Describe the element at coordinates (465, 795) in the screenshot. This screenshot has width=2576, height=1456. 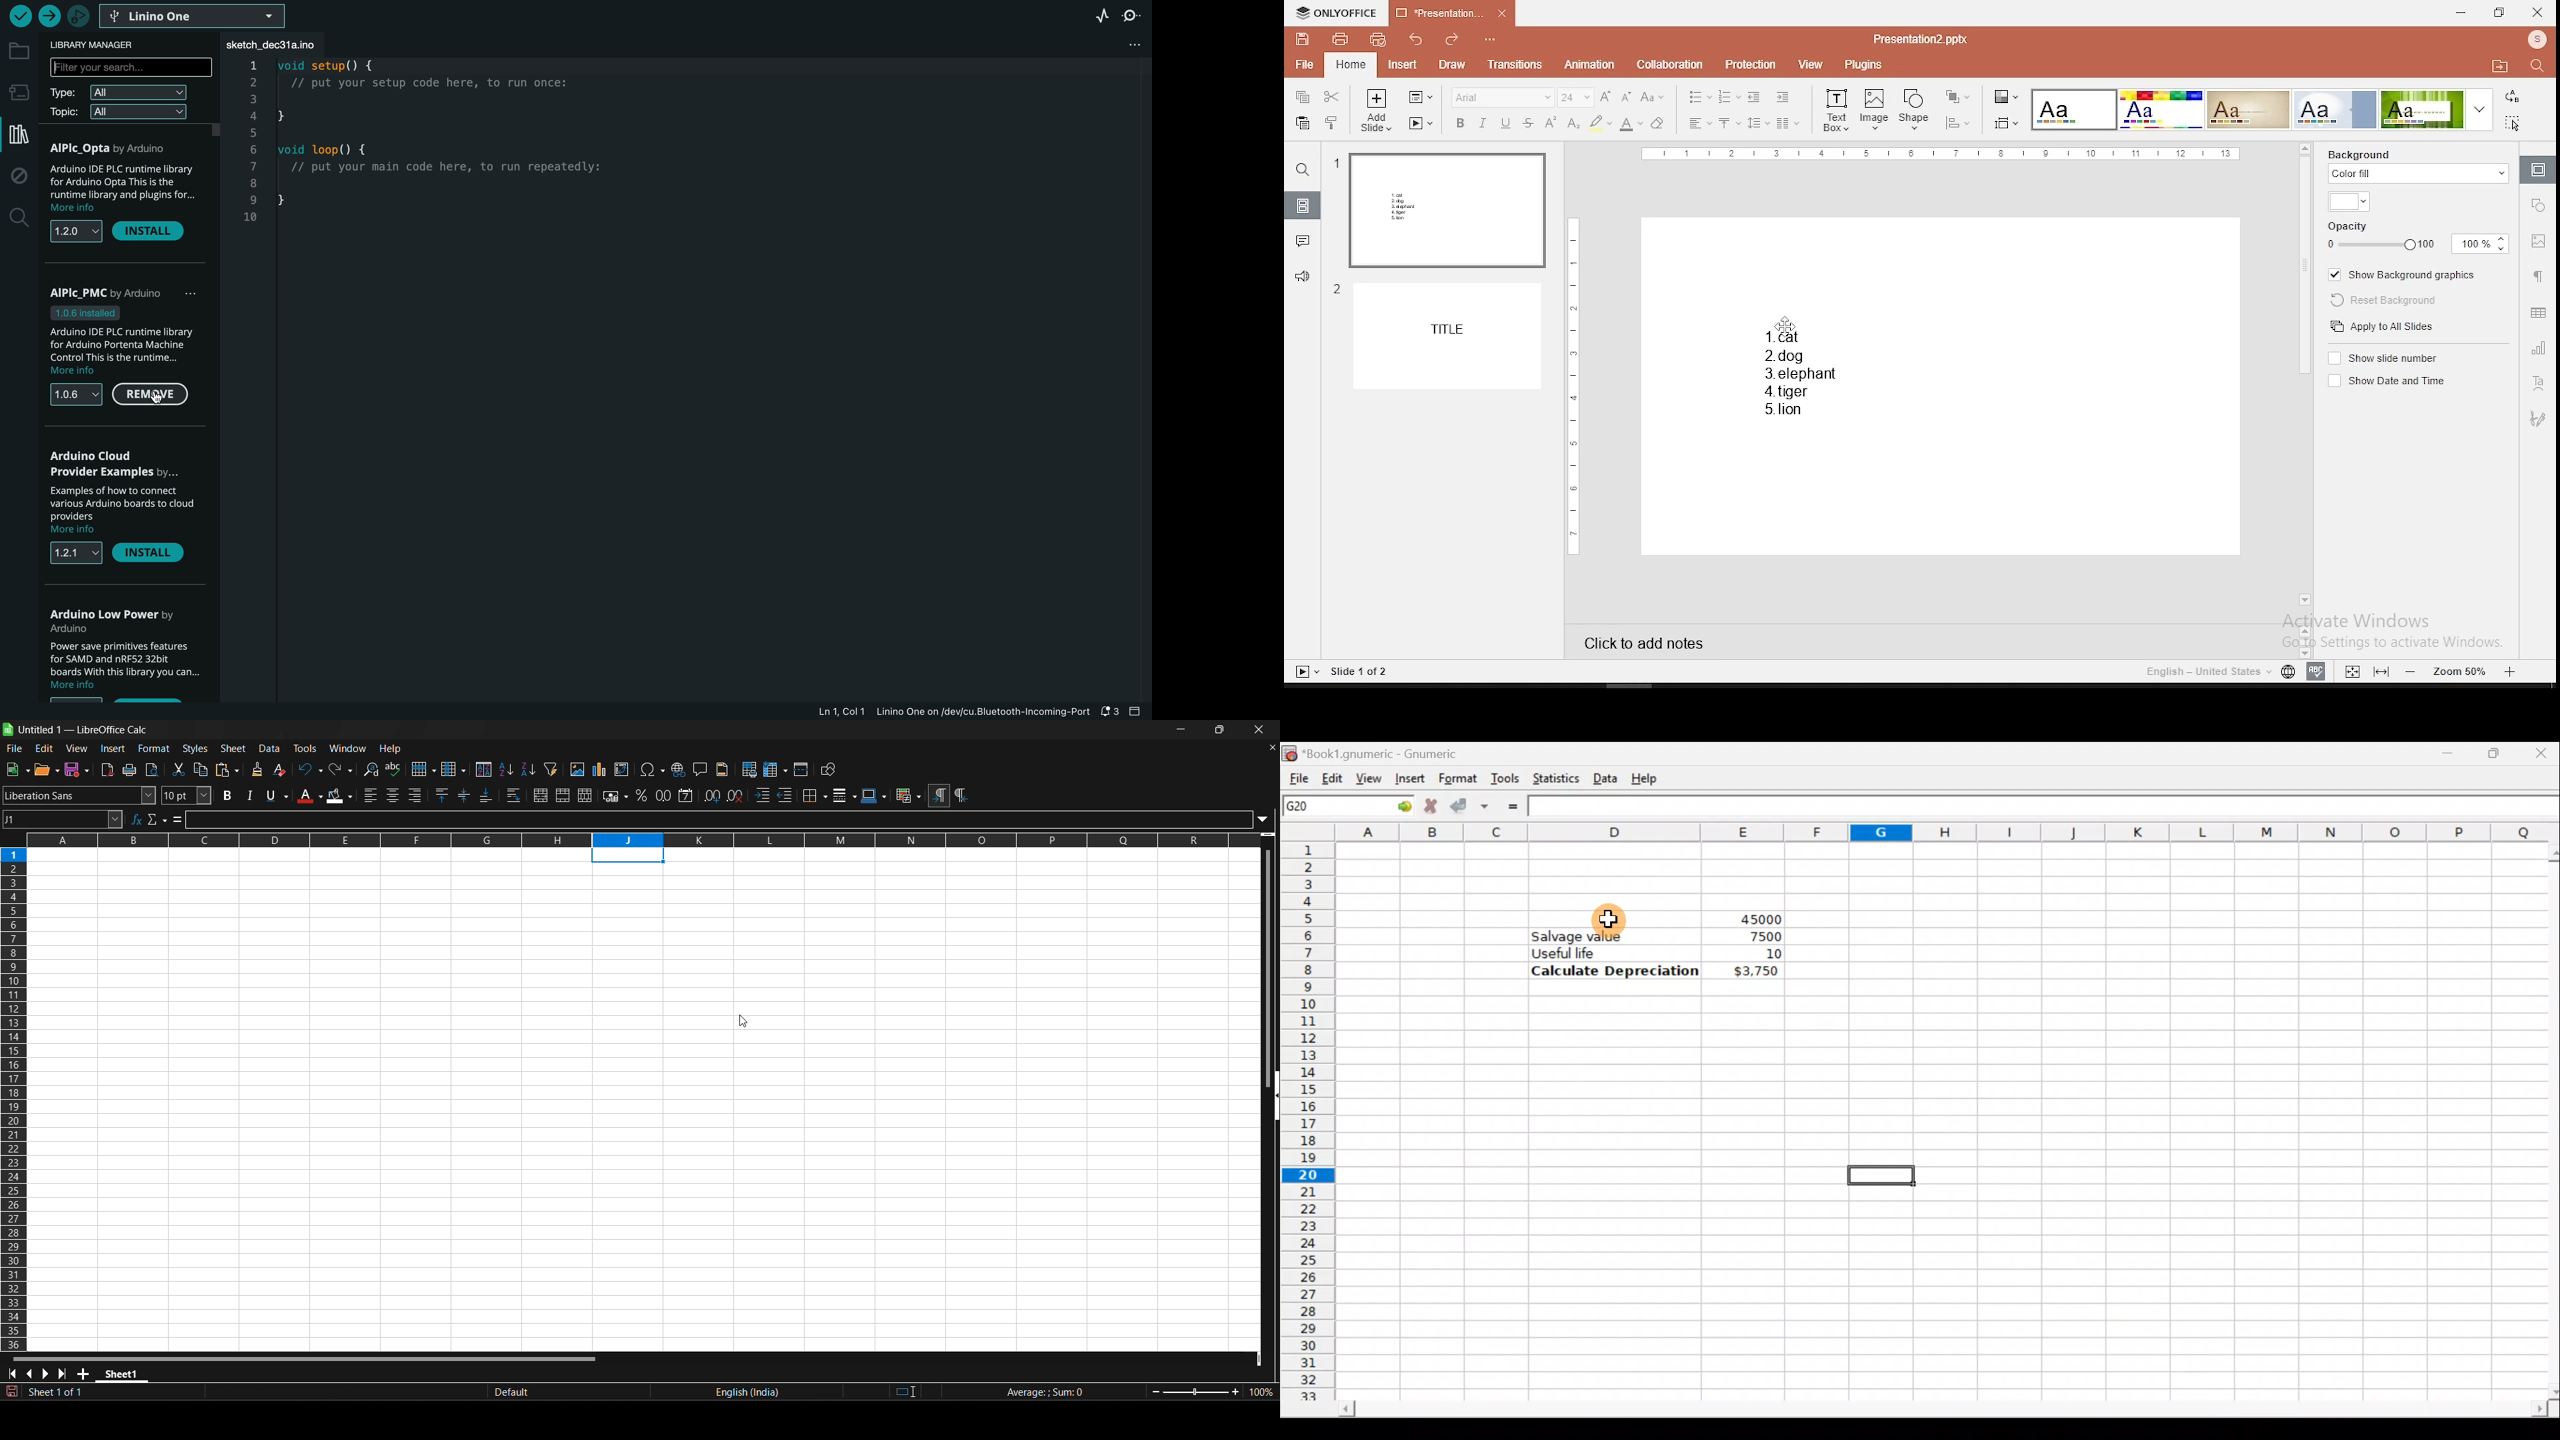
I see `center vertically` at that location.